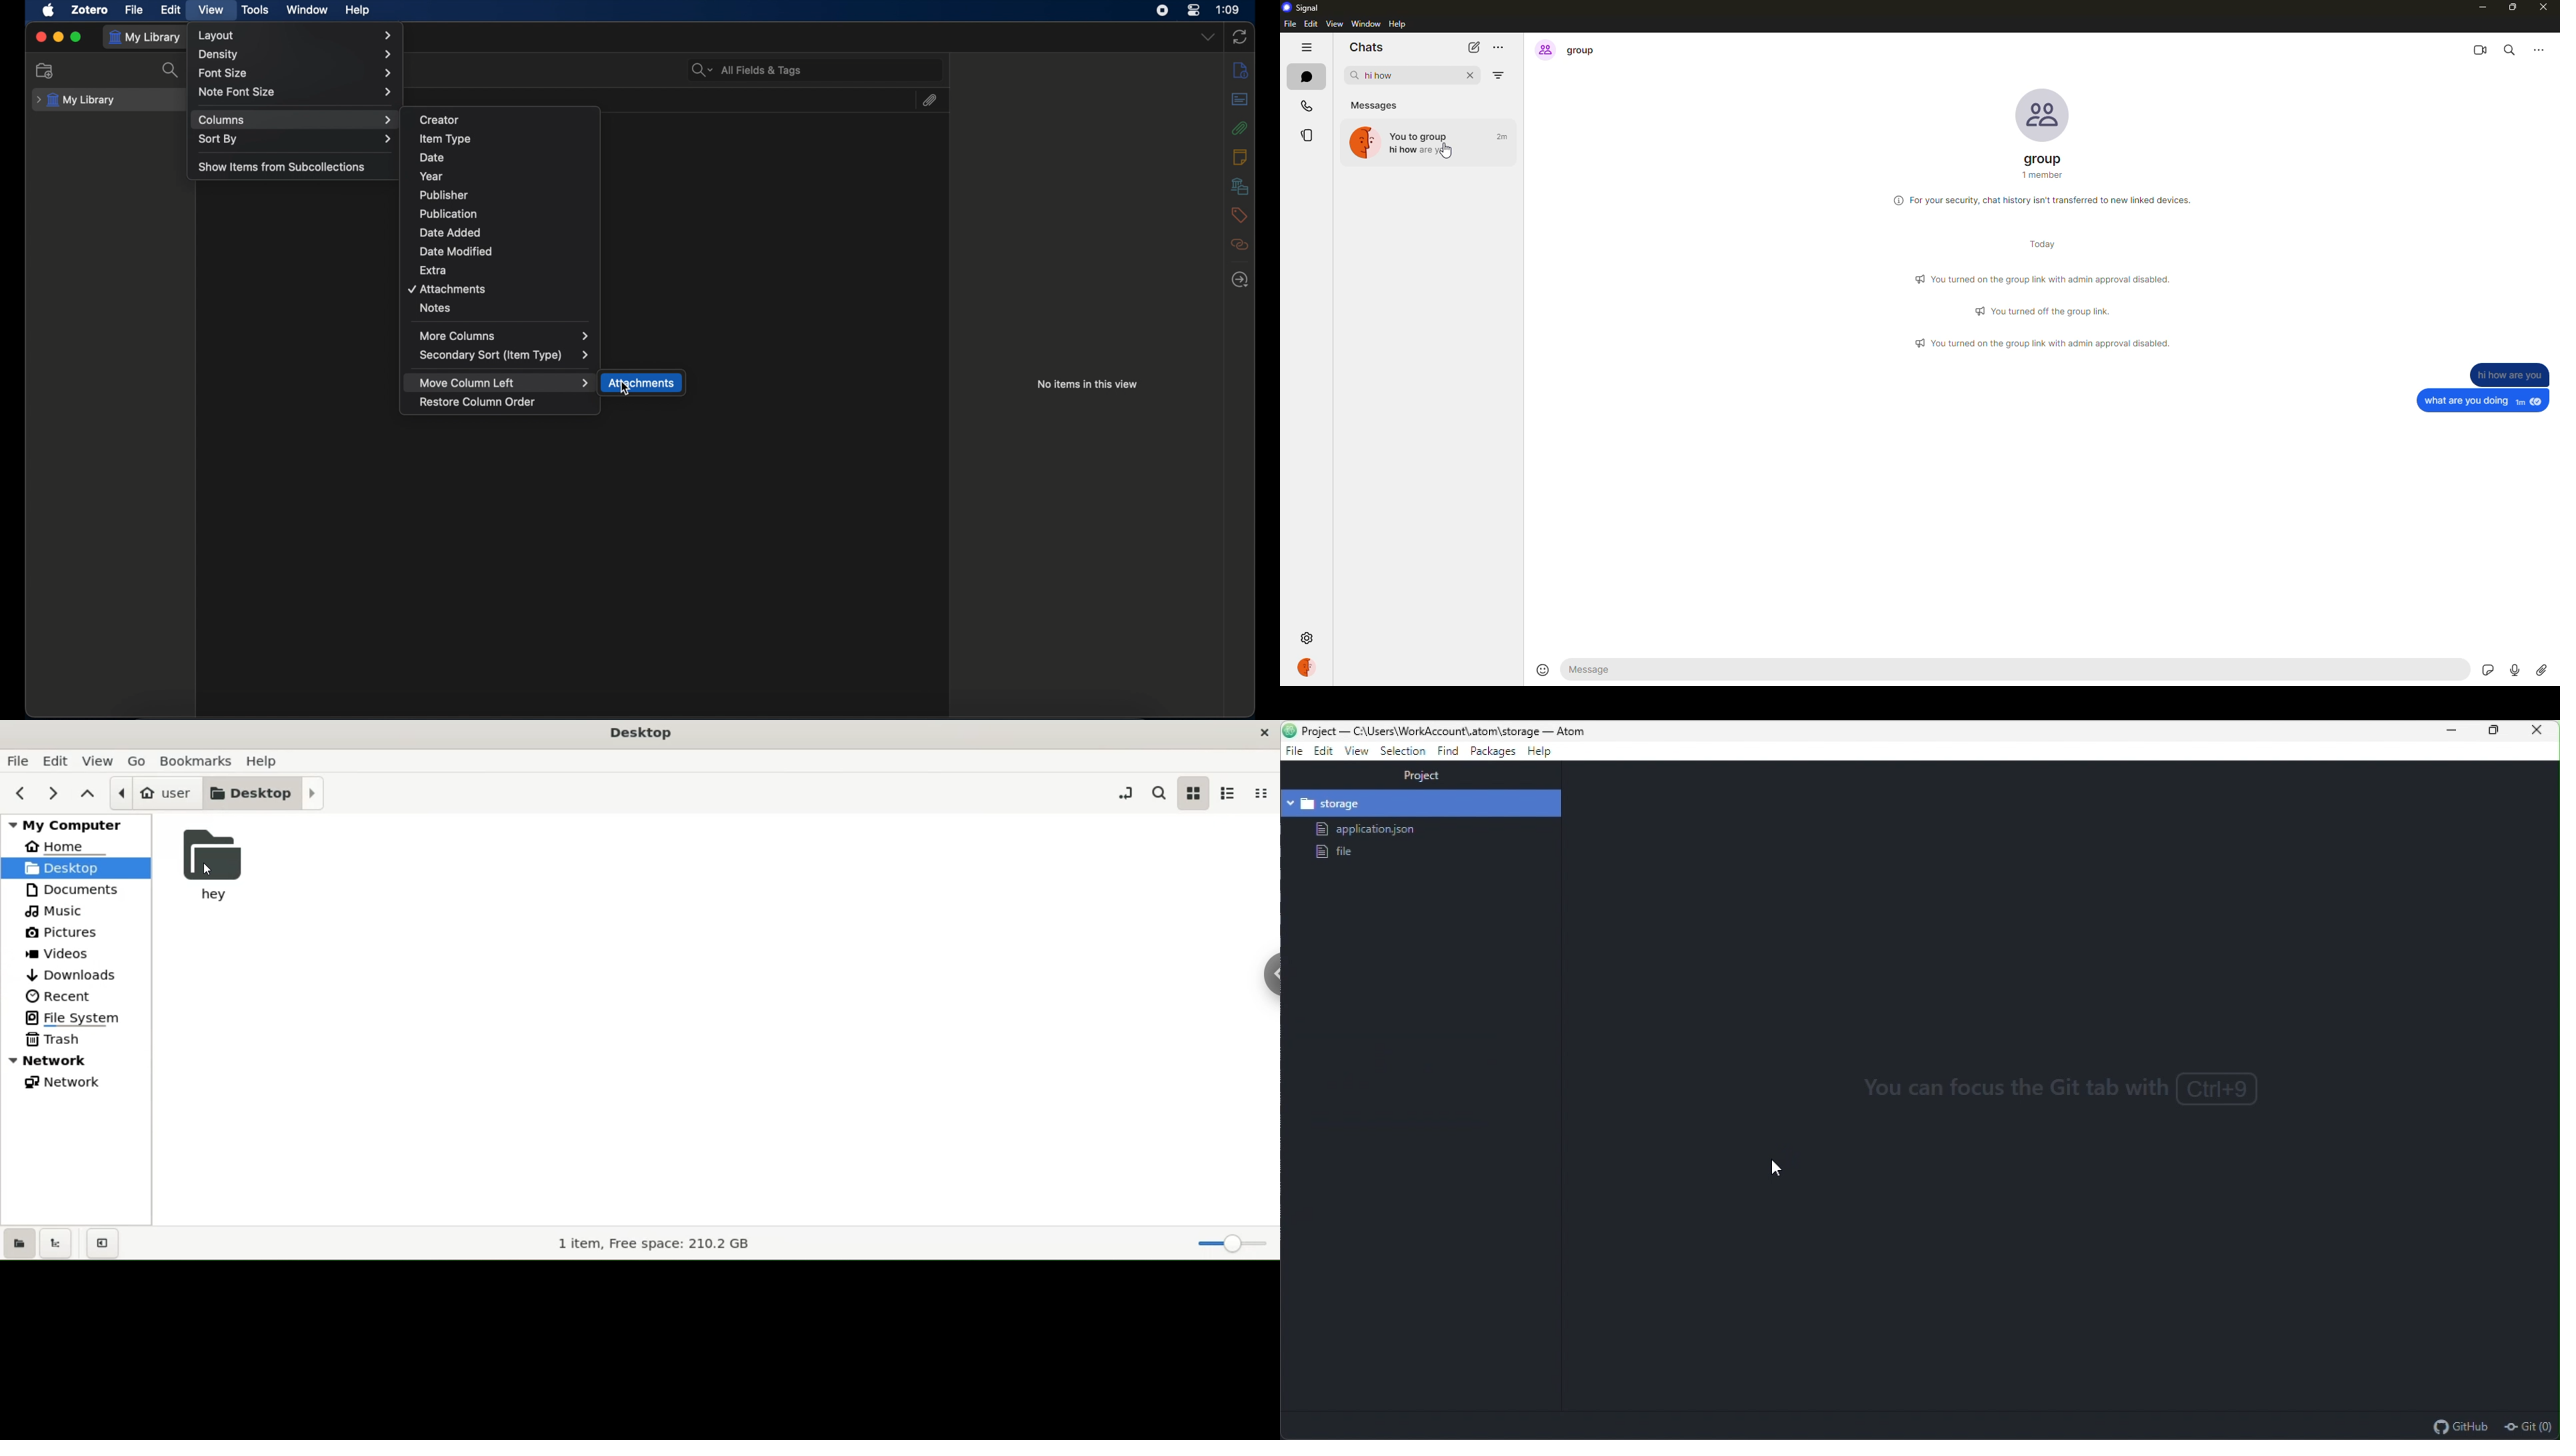 The height and width of the screenshot is (1456, 2576). What do you see at coordinates (198, 760) in the screenshot?
I see `bookmarks` at bounding box center [198, 760].